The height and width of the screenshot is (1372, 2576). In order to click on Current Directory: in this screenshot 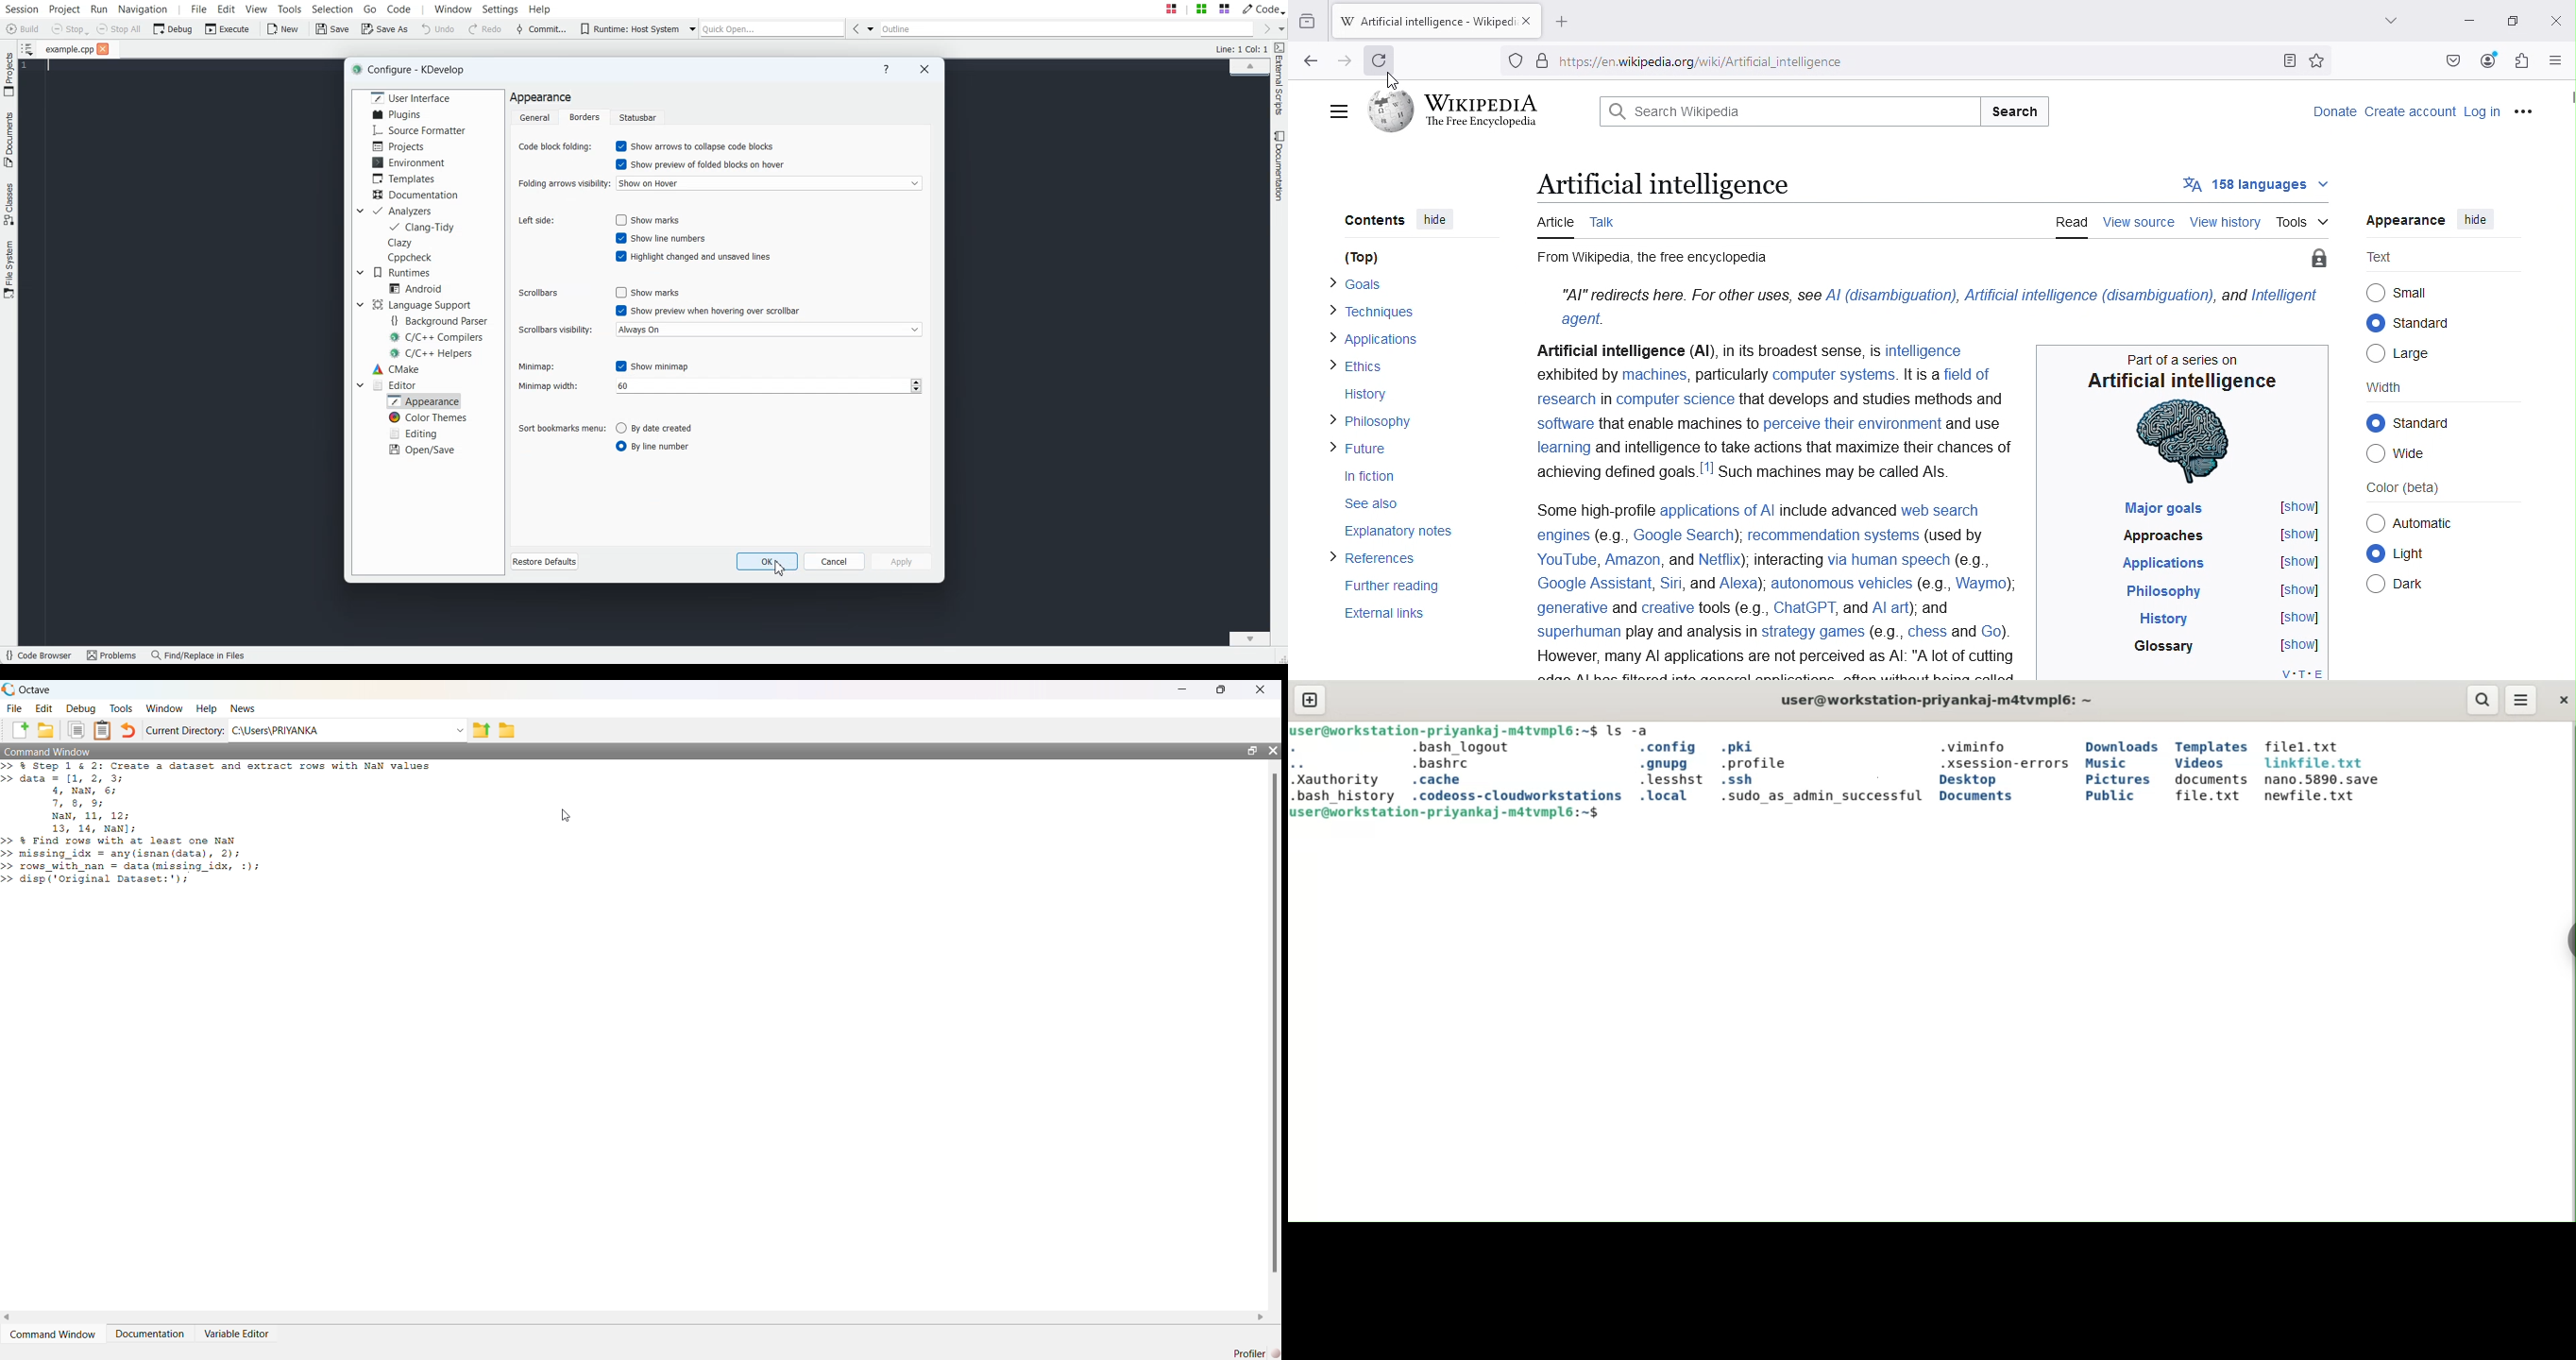, I will do `click(186, 730)`.